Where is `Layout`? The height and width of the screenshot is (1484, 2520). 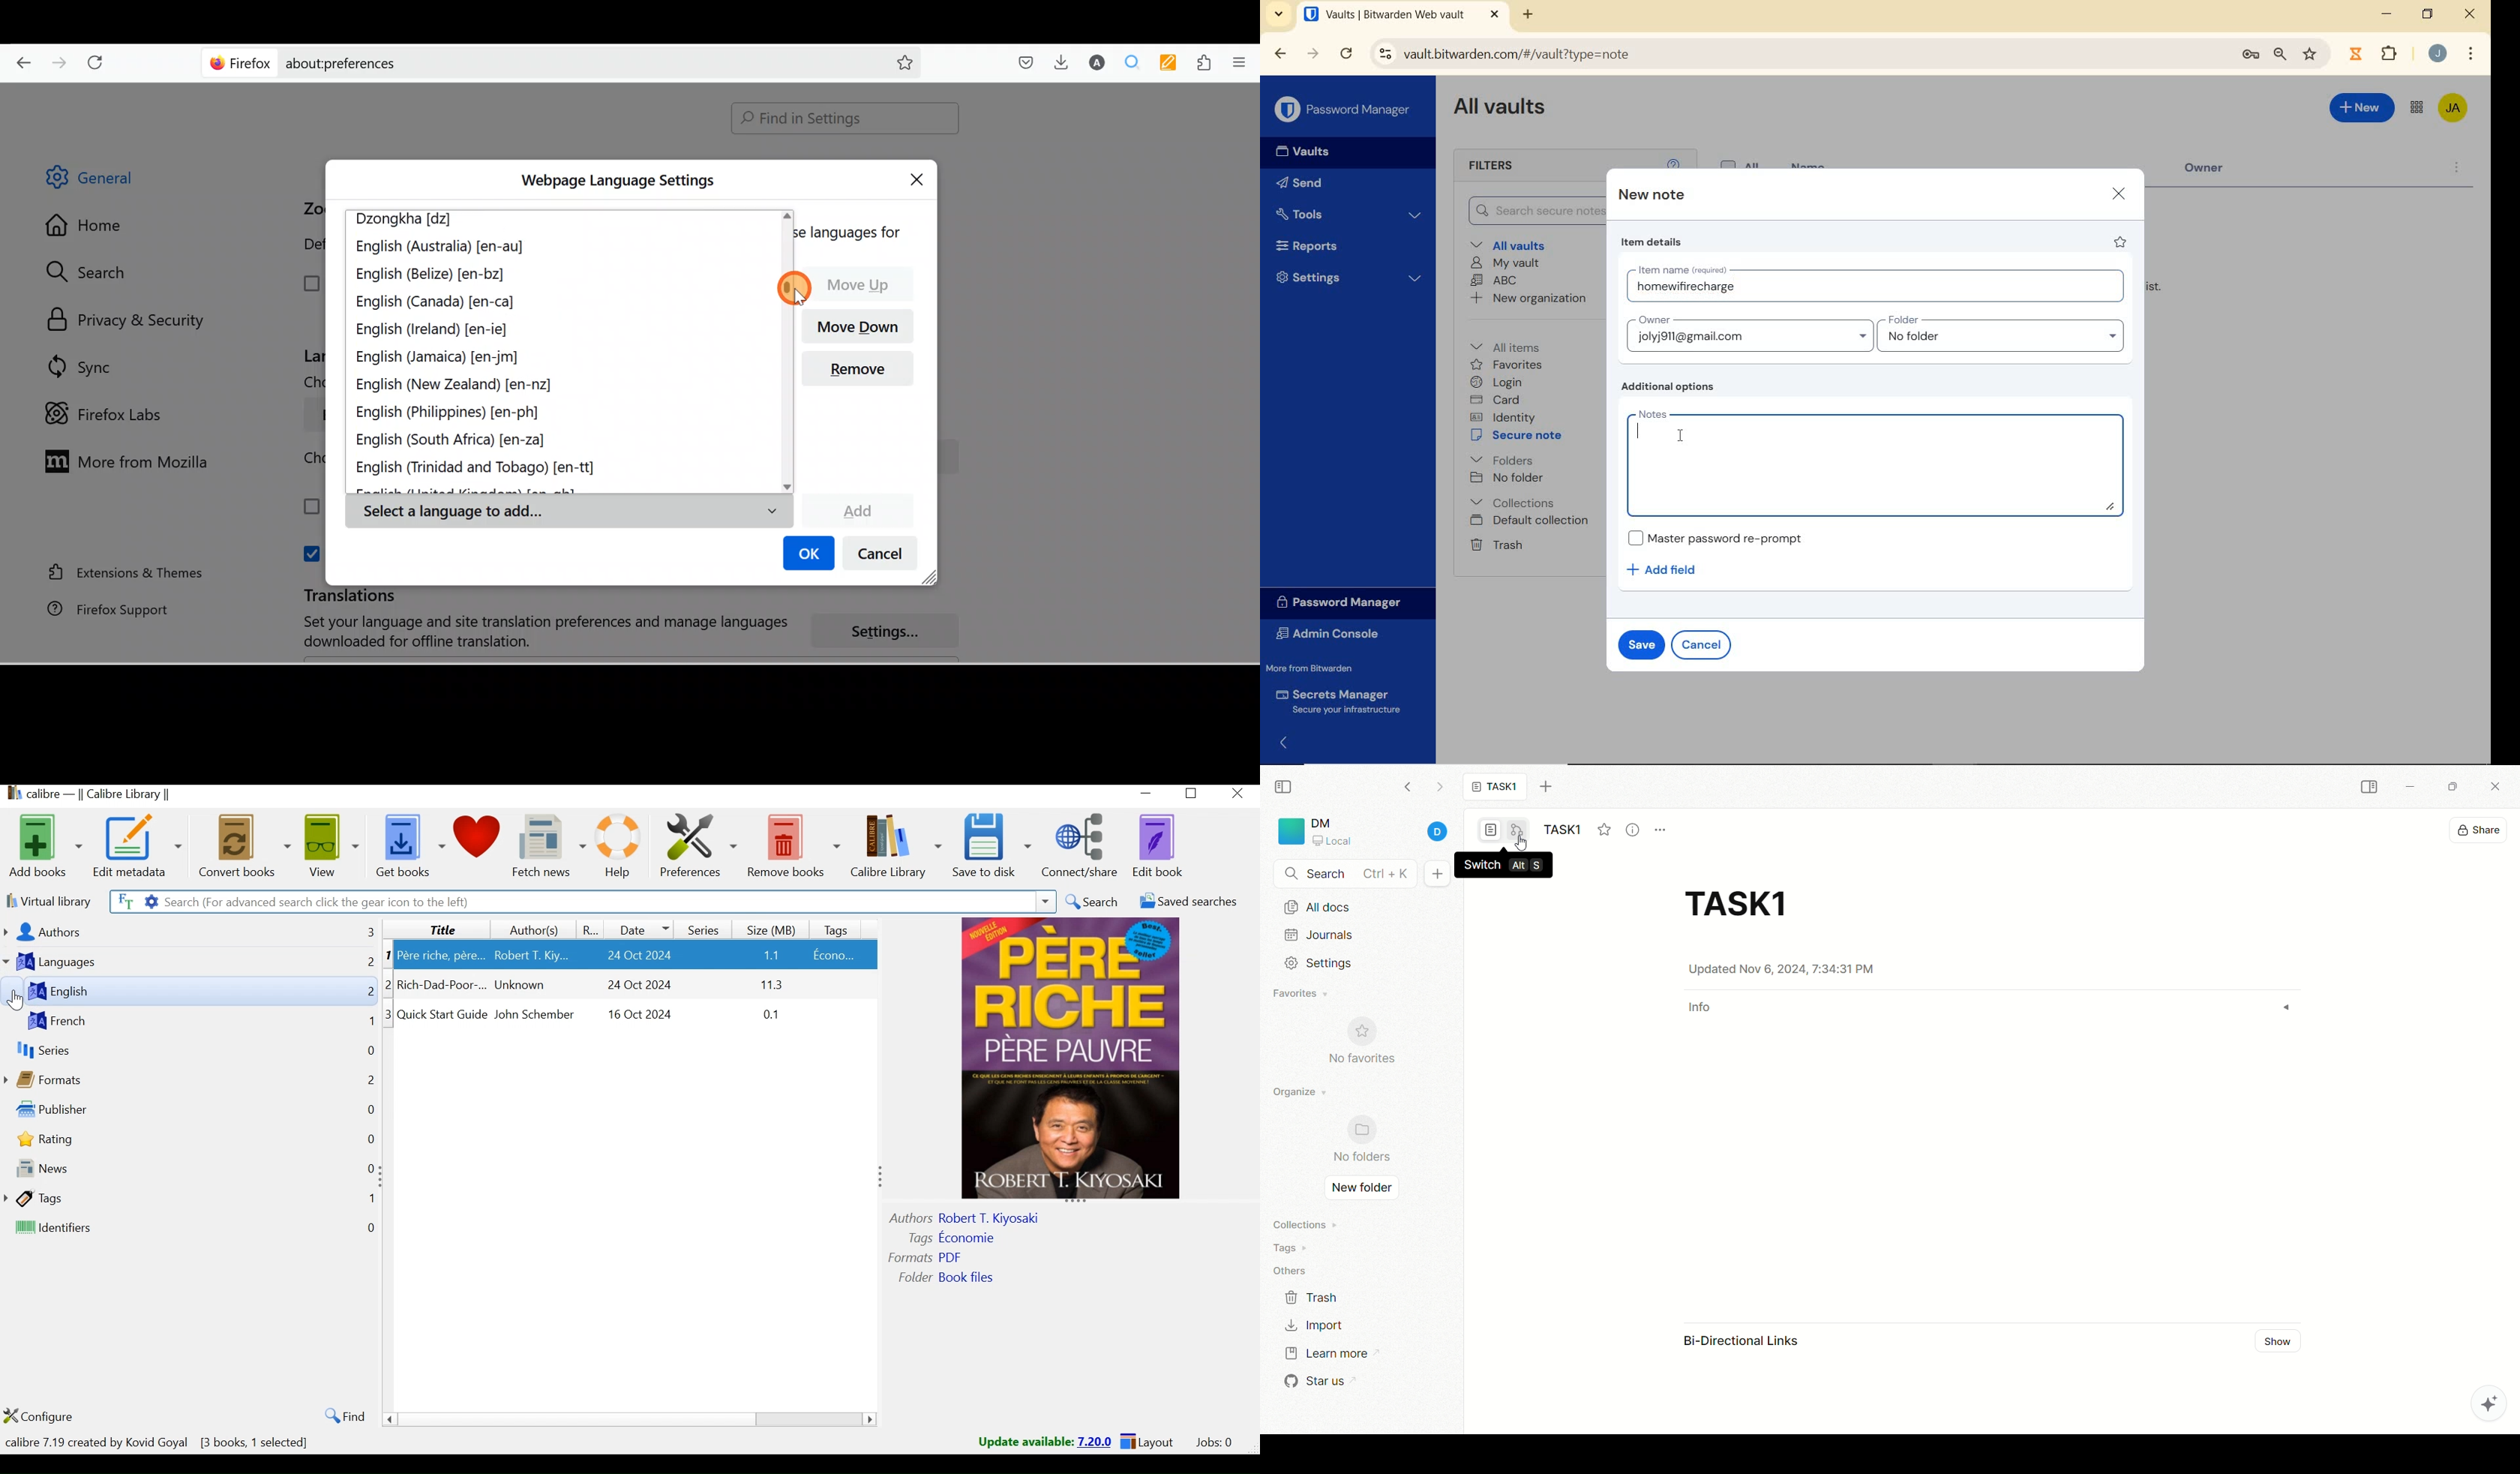 Layout is located at coordinates (1146, 1442).